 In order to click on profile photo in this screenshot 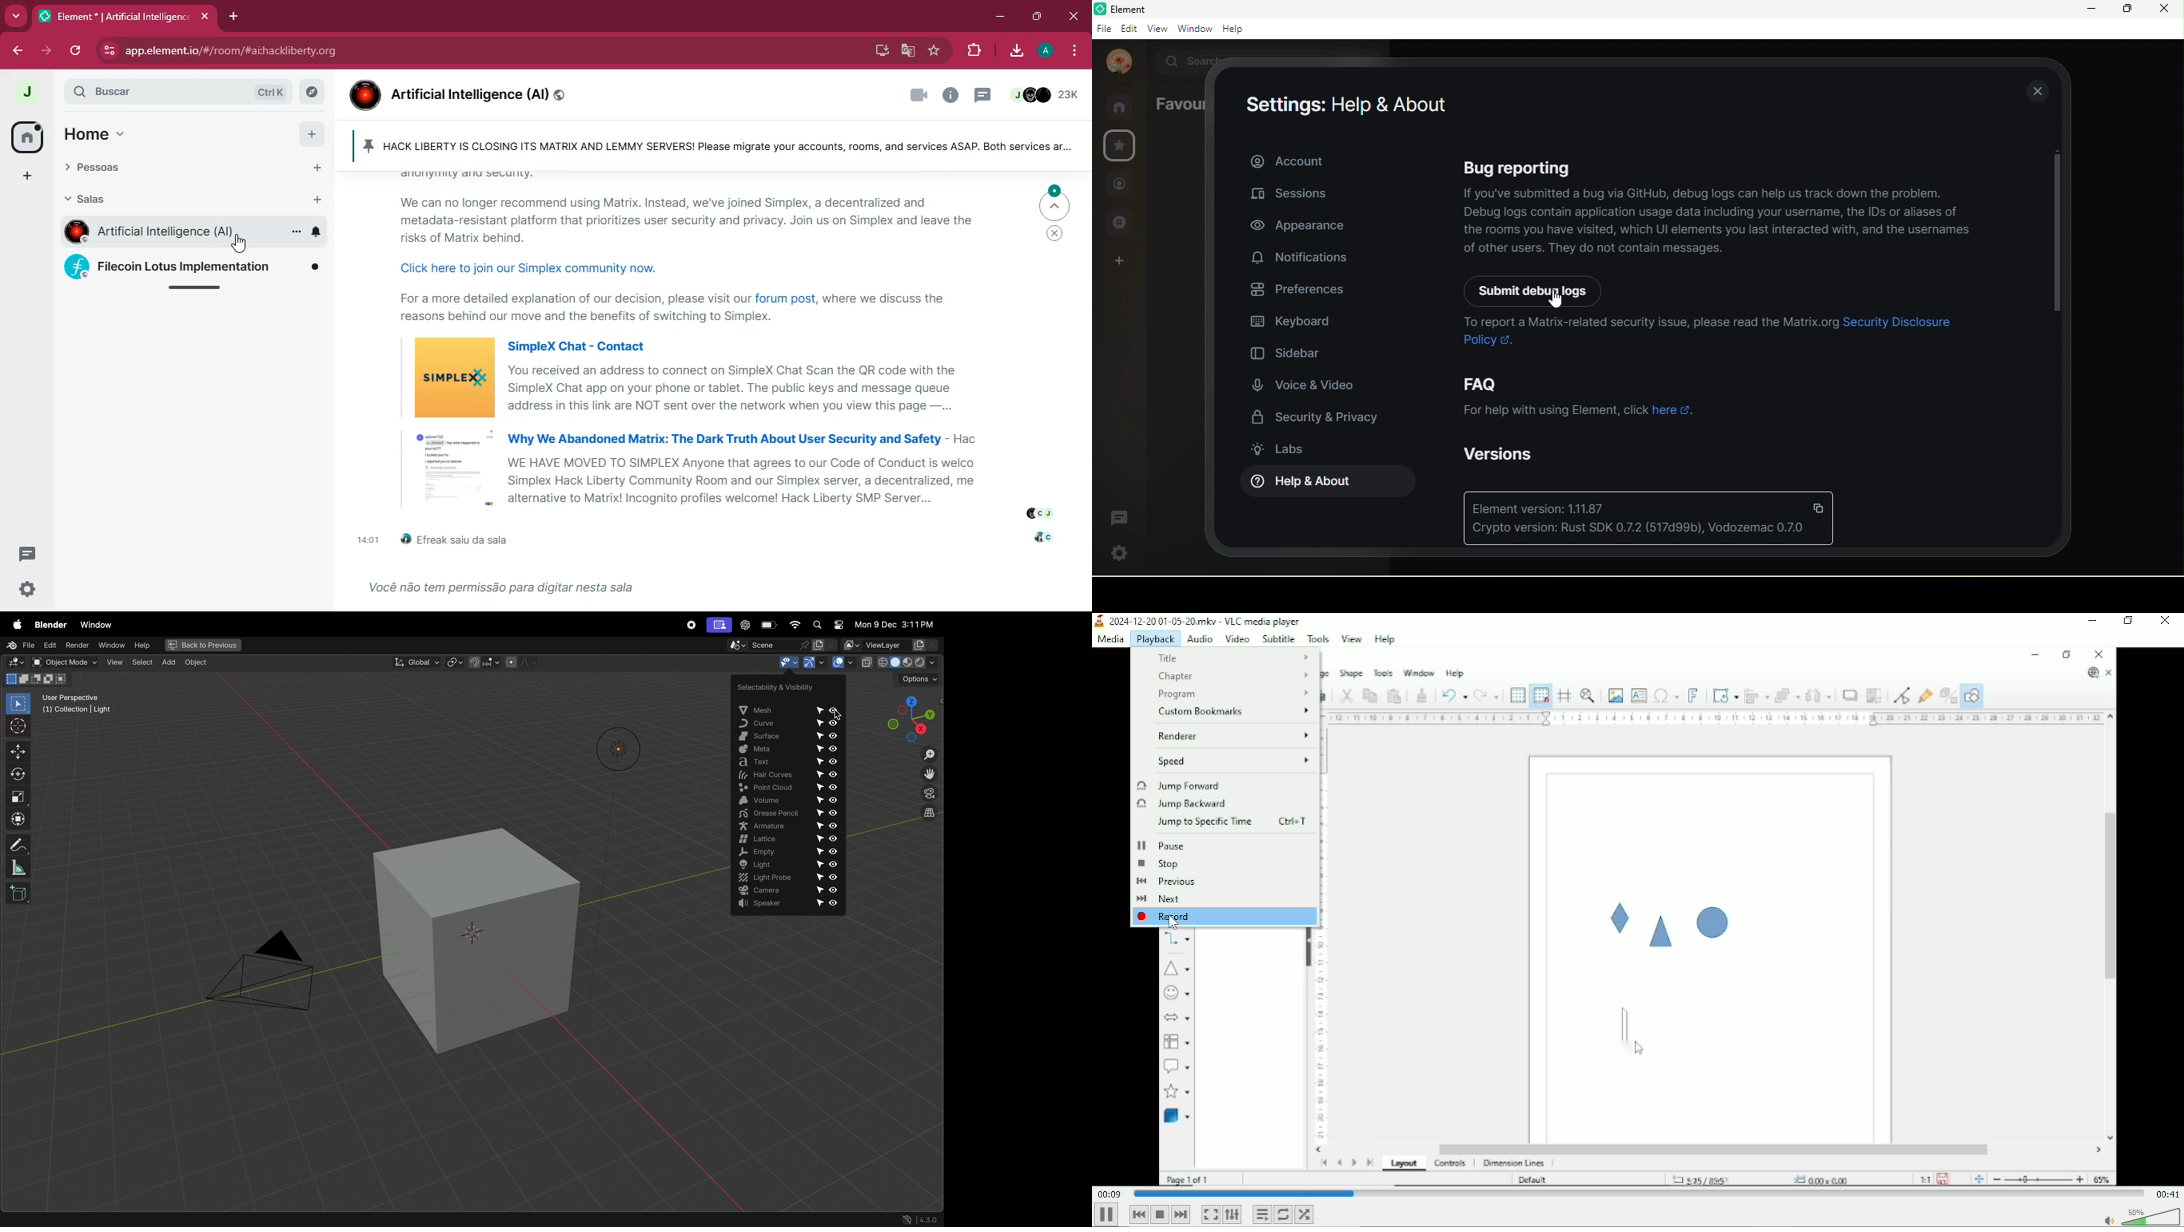, I will do `click(1114, 62)`.